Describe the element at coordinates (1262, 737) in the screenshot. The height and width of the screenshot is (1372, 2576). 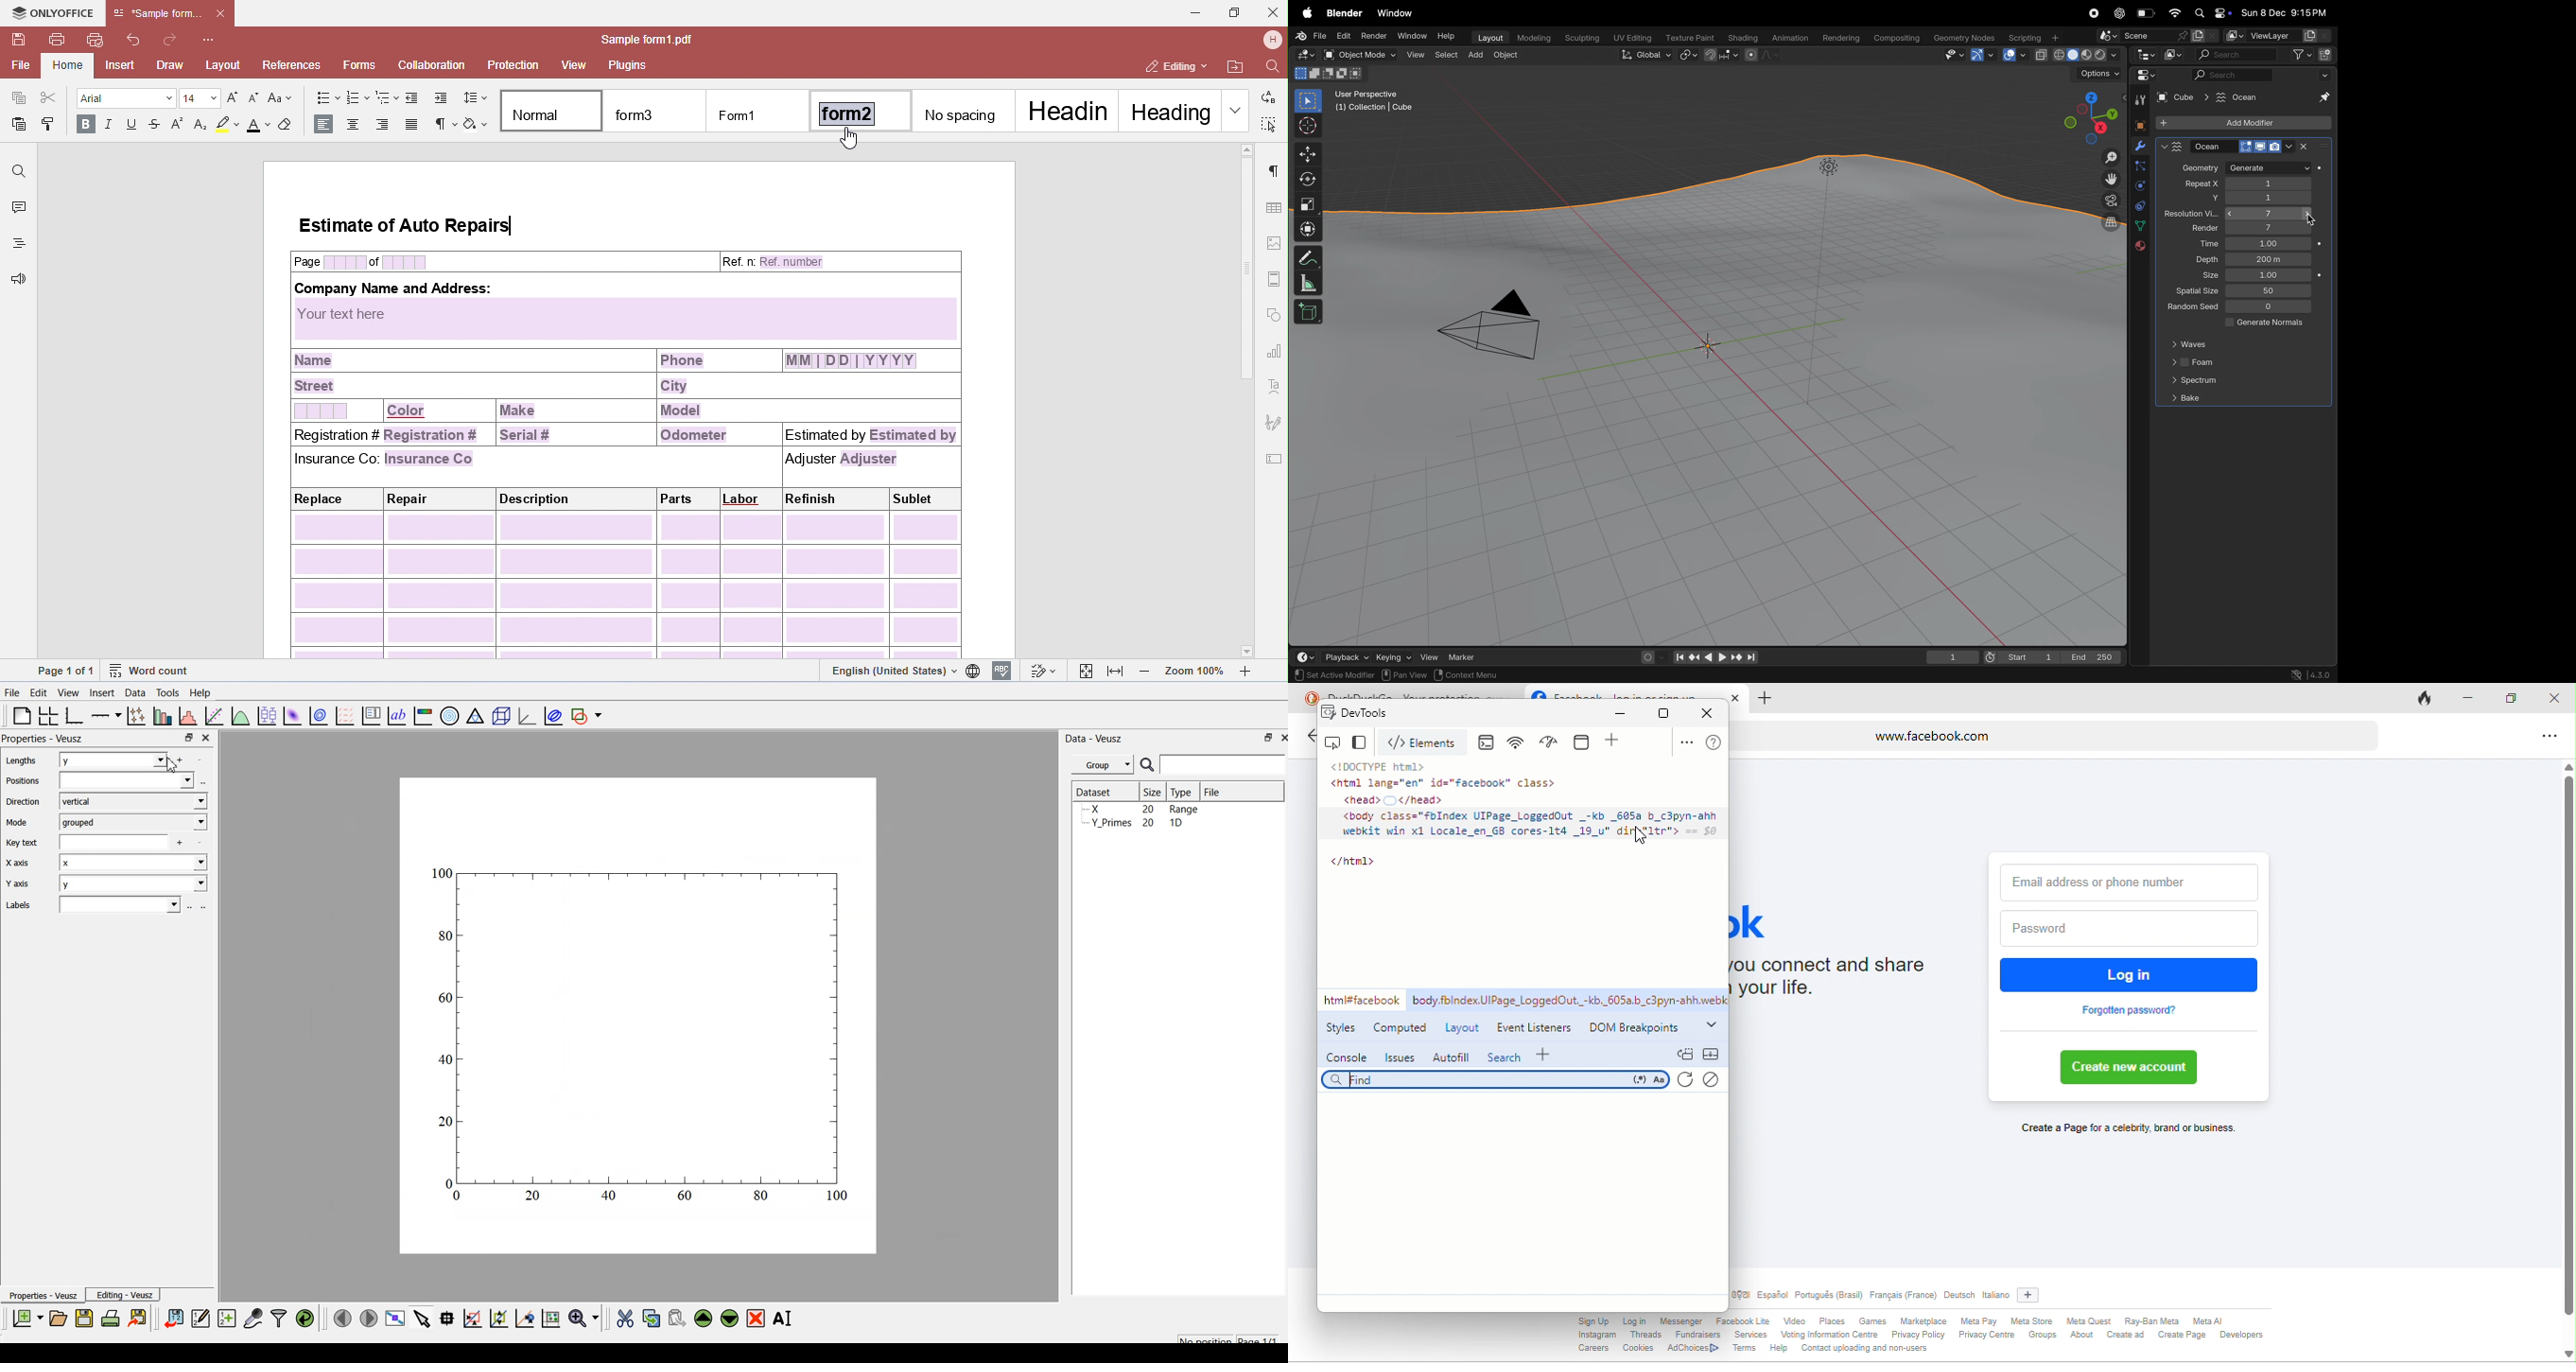
I see `maximize` at that location.